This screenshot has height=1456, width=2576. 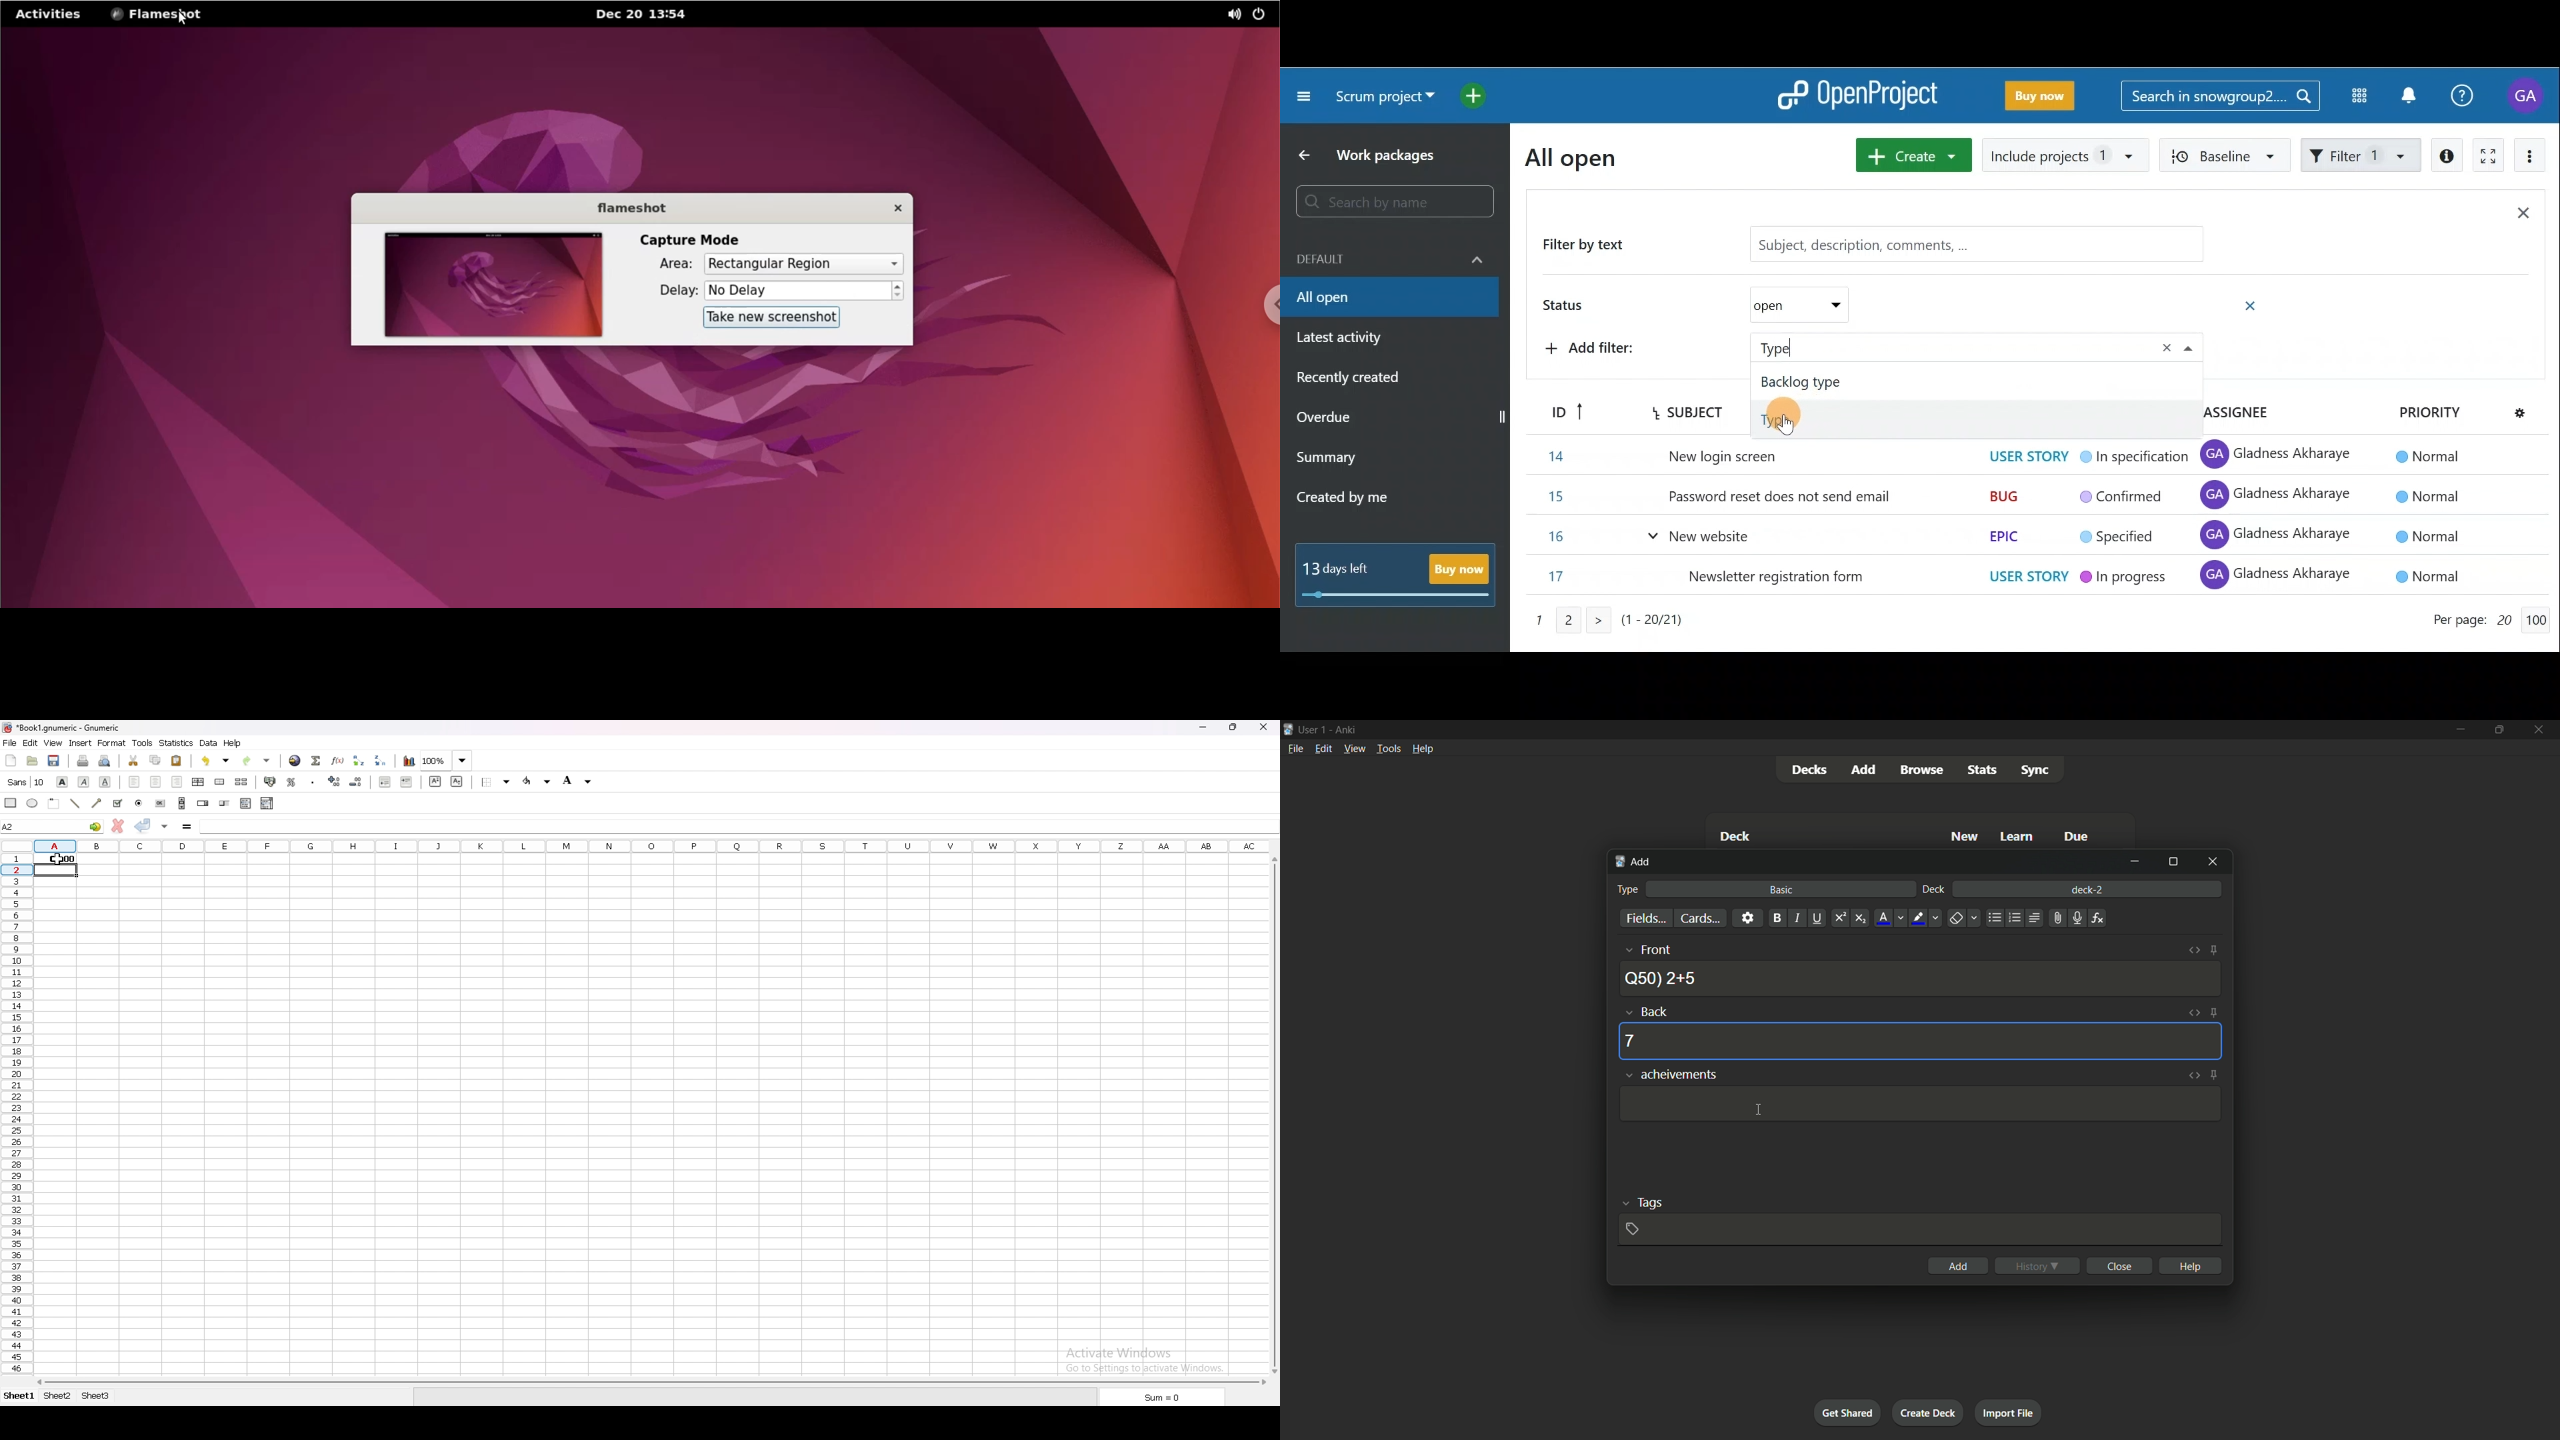 I want to click on checkbox, so click(x=119, y=803).